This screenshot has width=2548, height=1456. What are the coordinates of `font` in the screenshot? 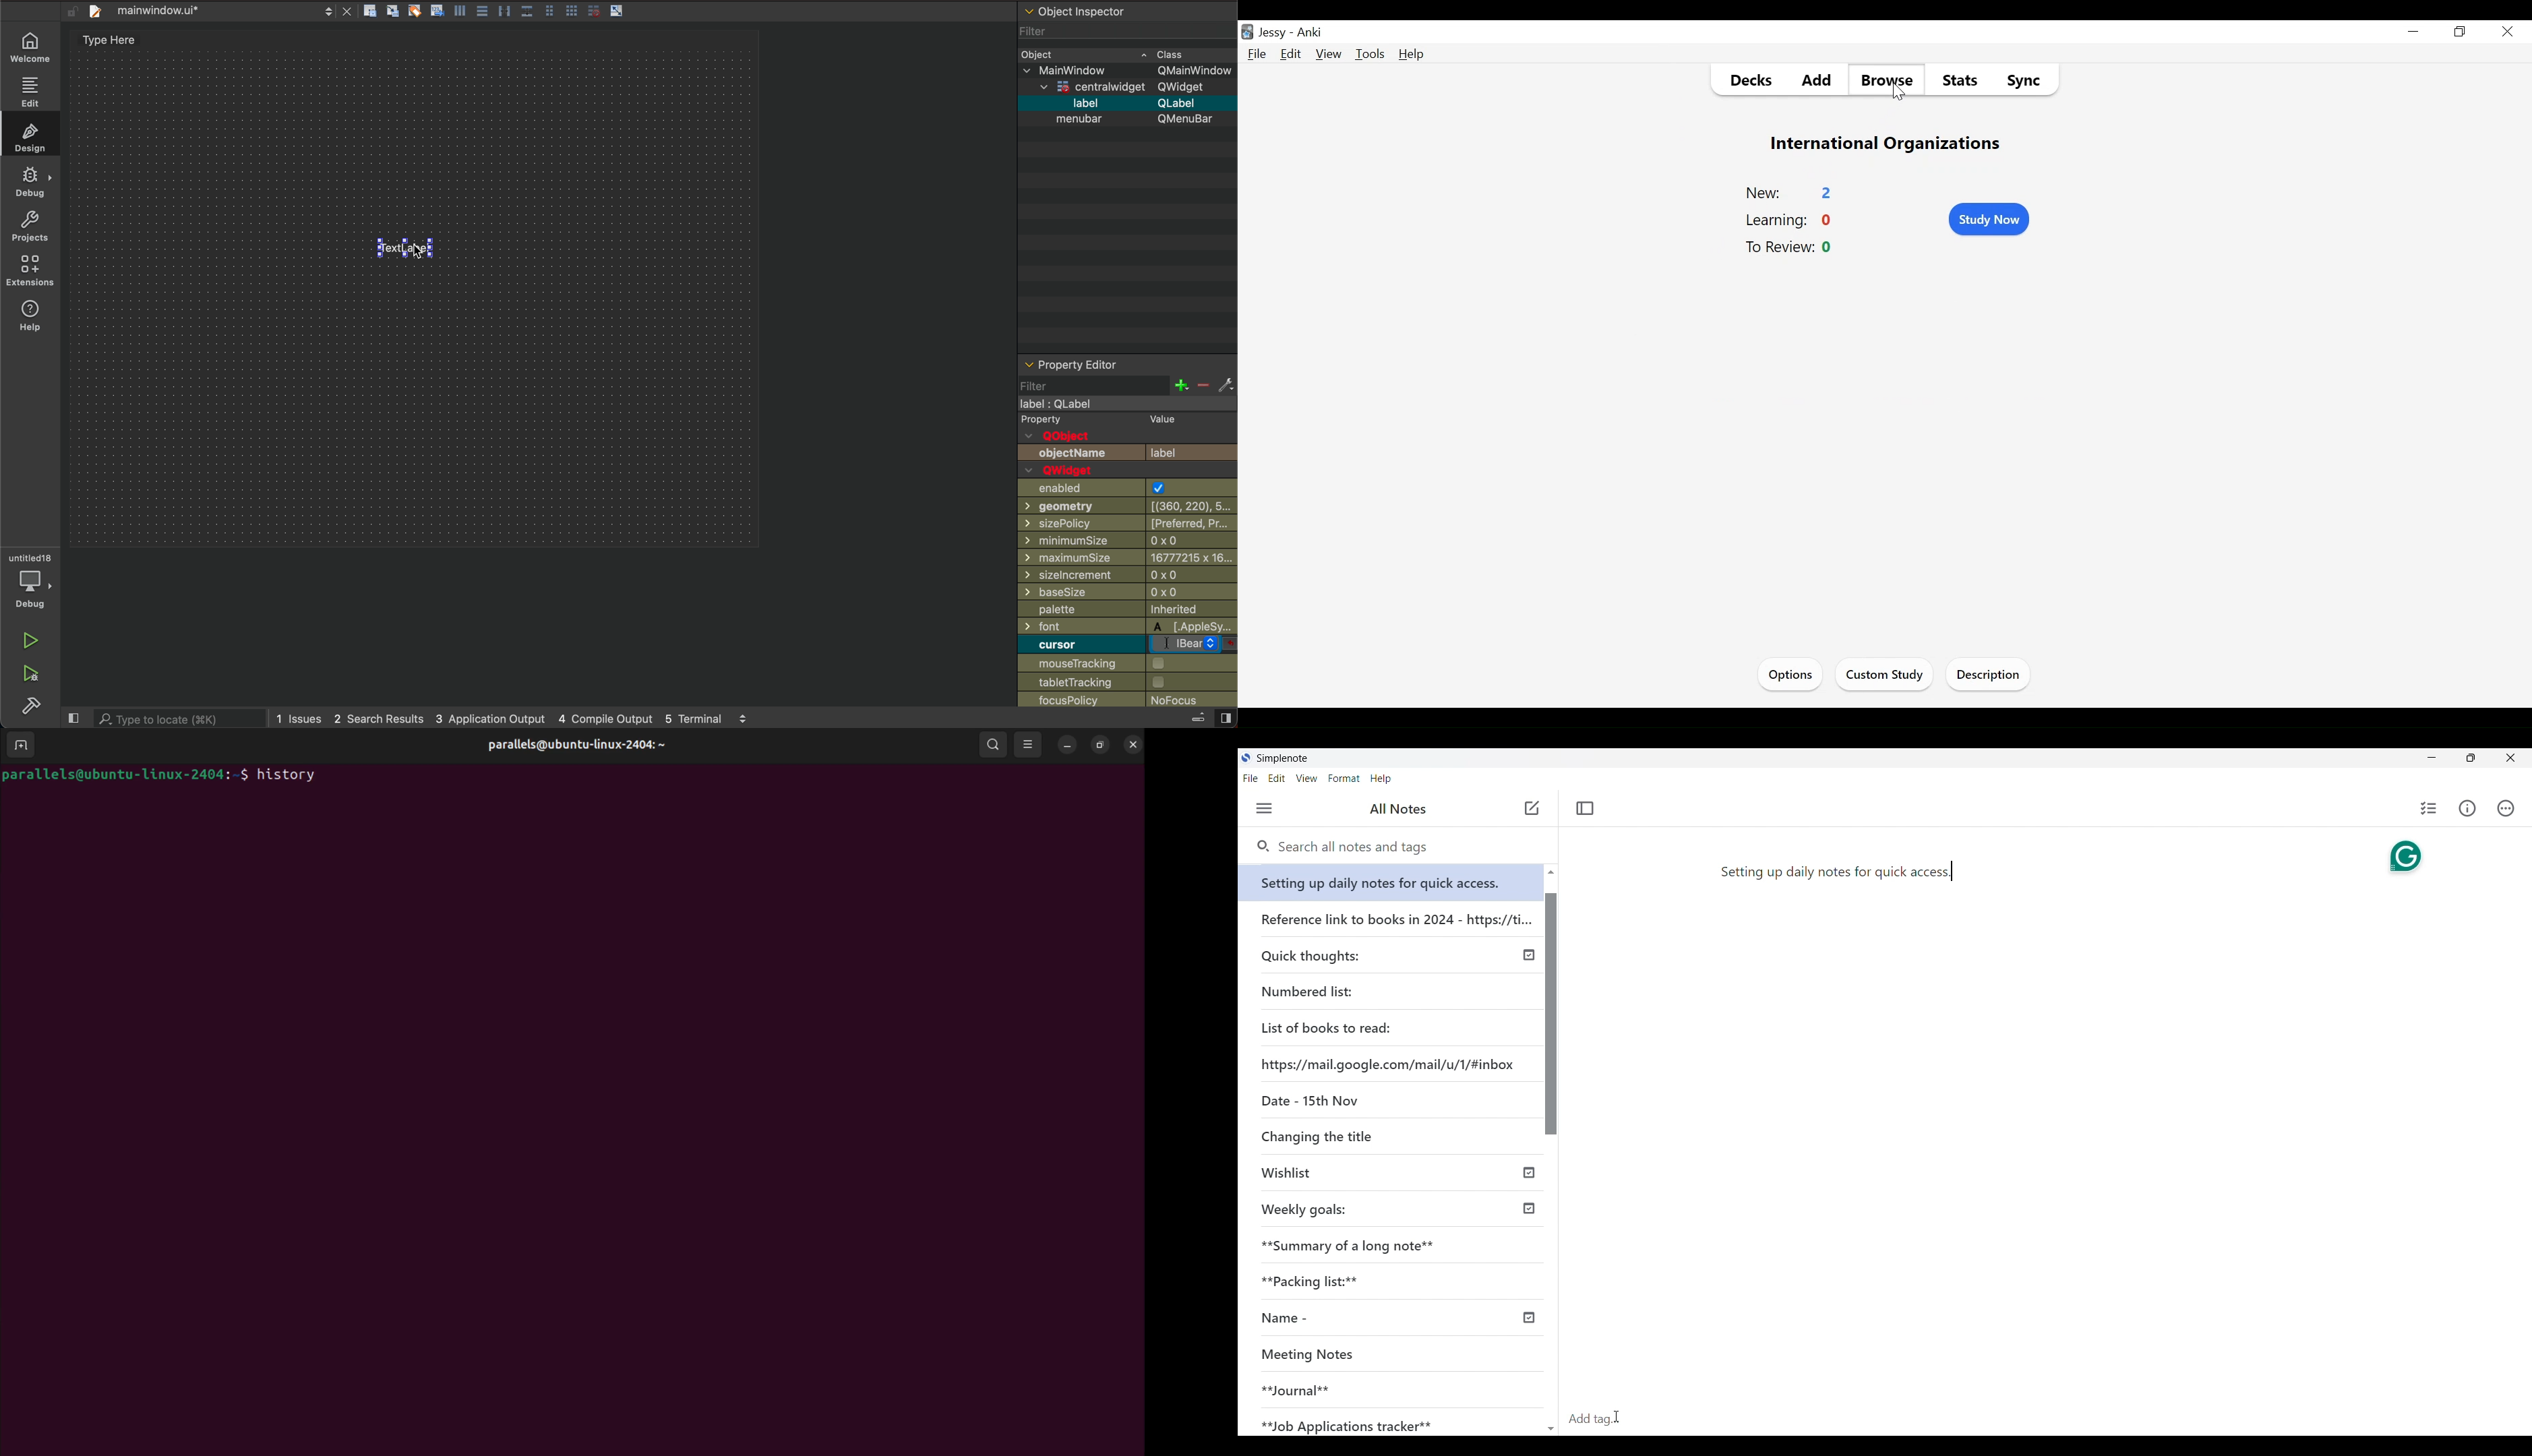 It's located at (1049, 626).